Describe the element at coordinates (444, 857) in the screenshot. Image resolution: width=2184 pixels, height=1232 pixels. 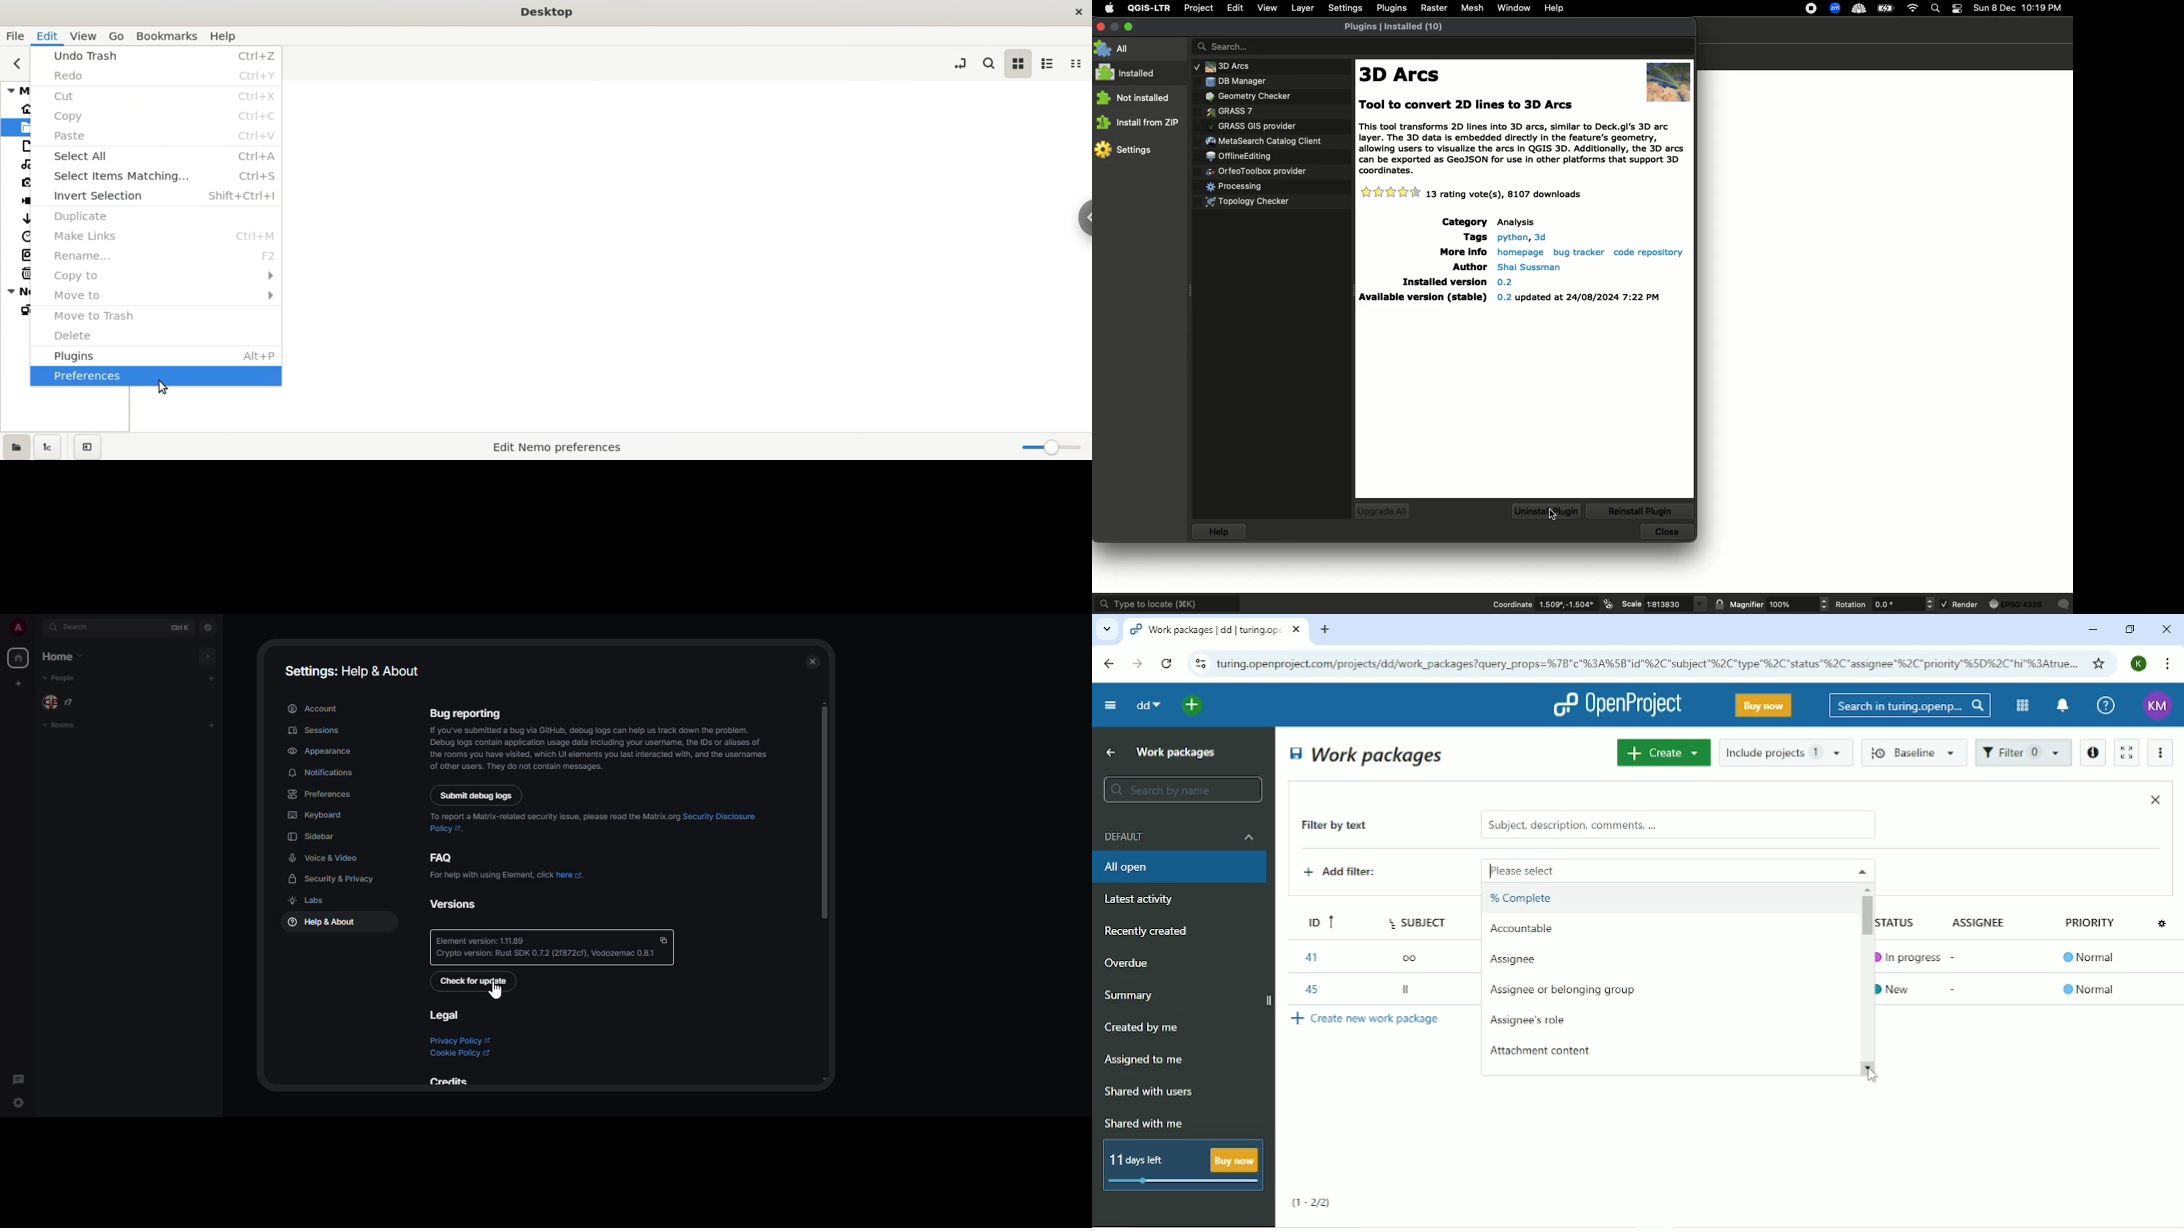
I see `faq` at that location.